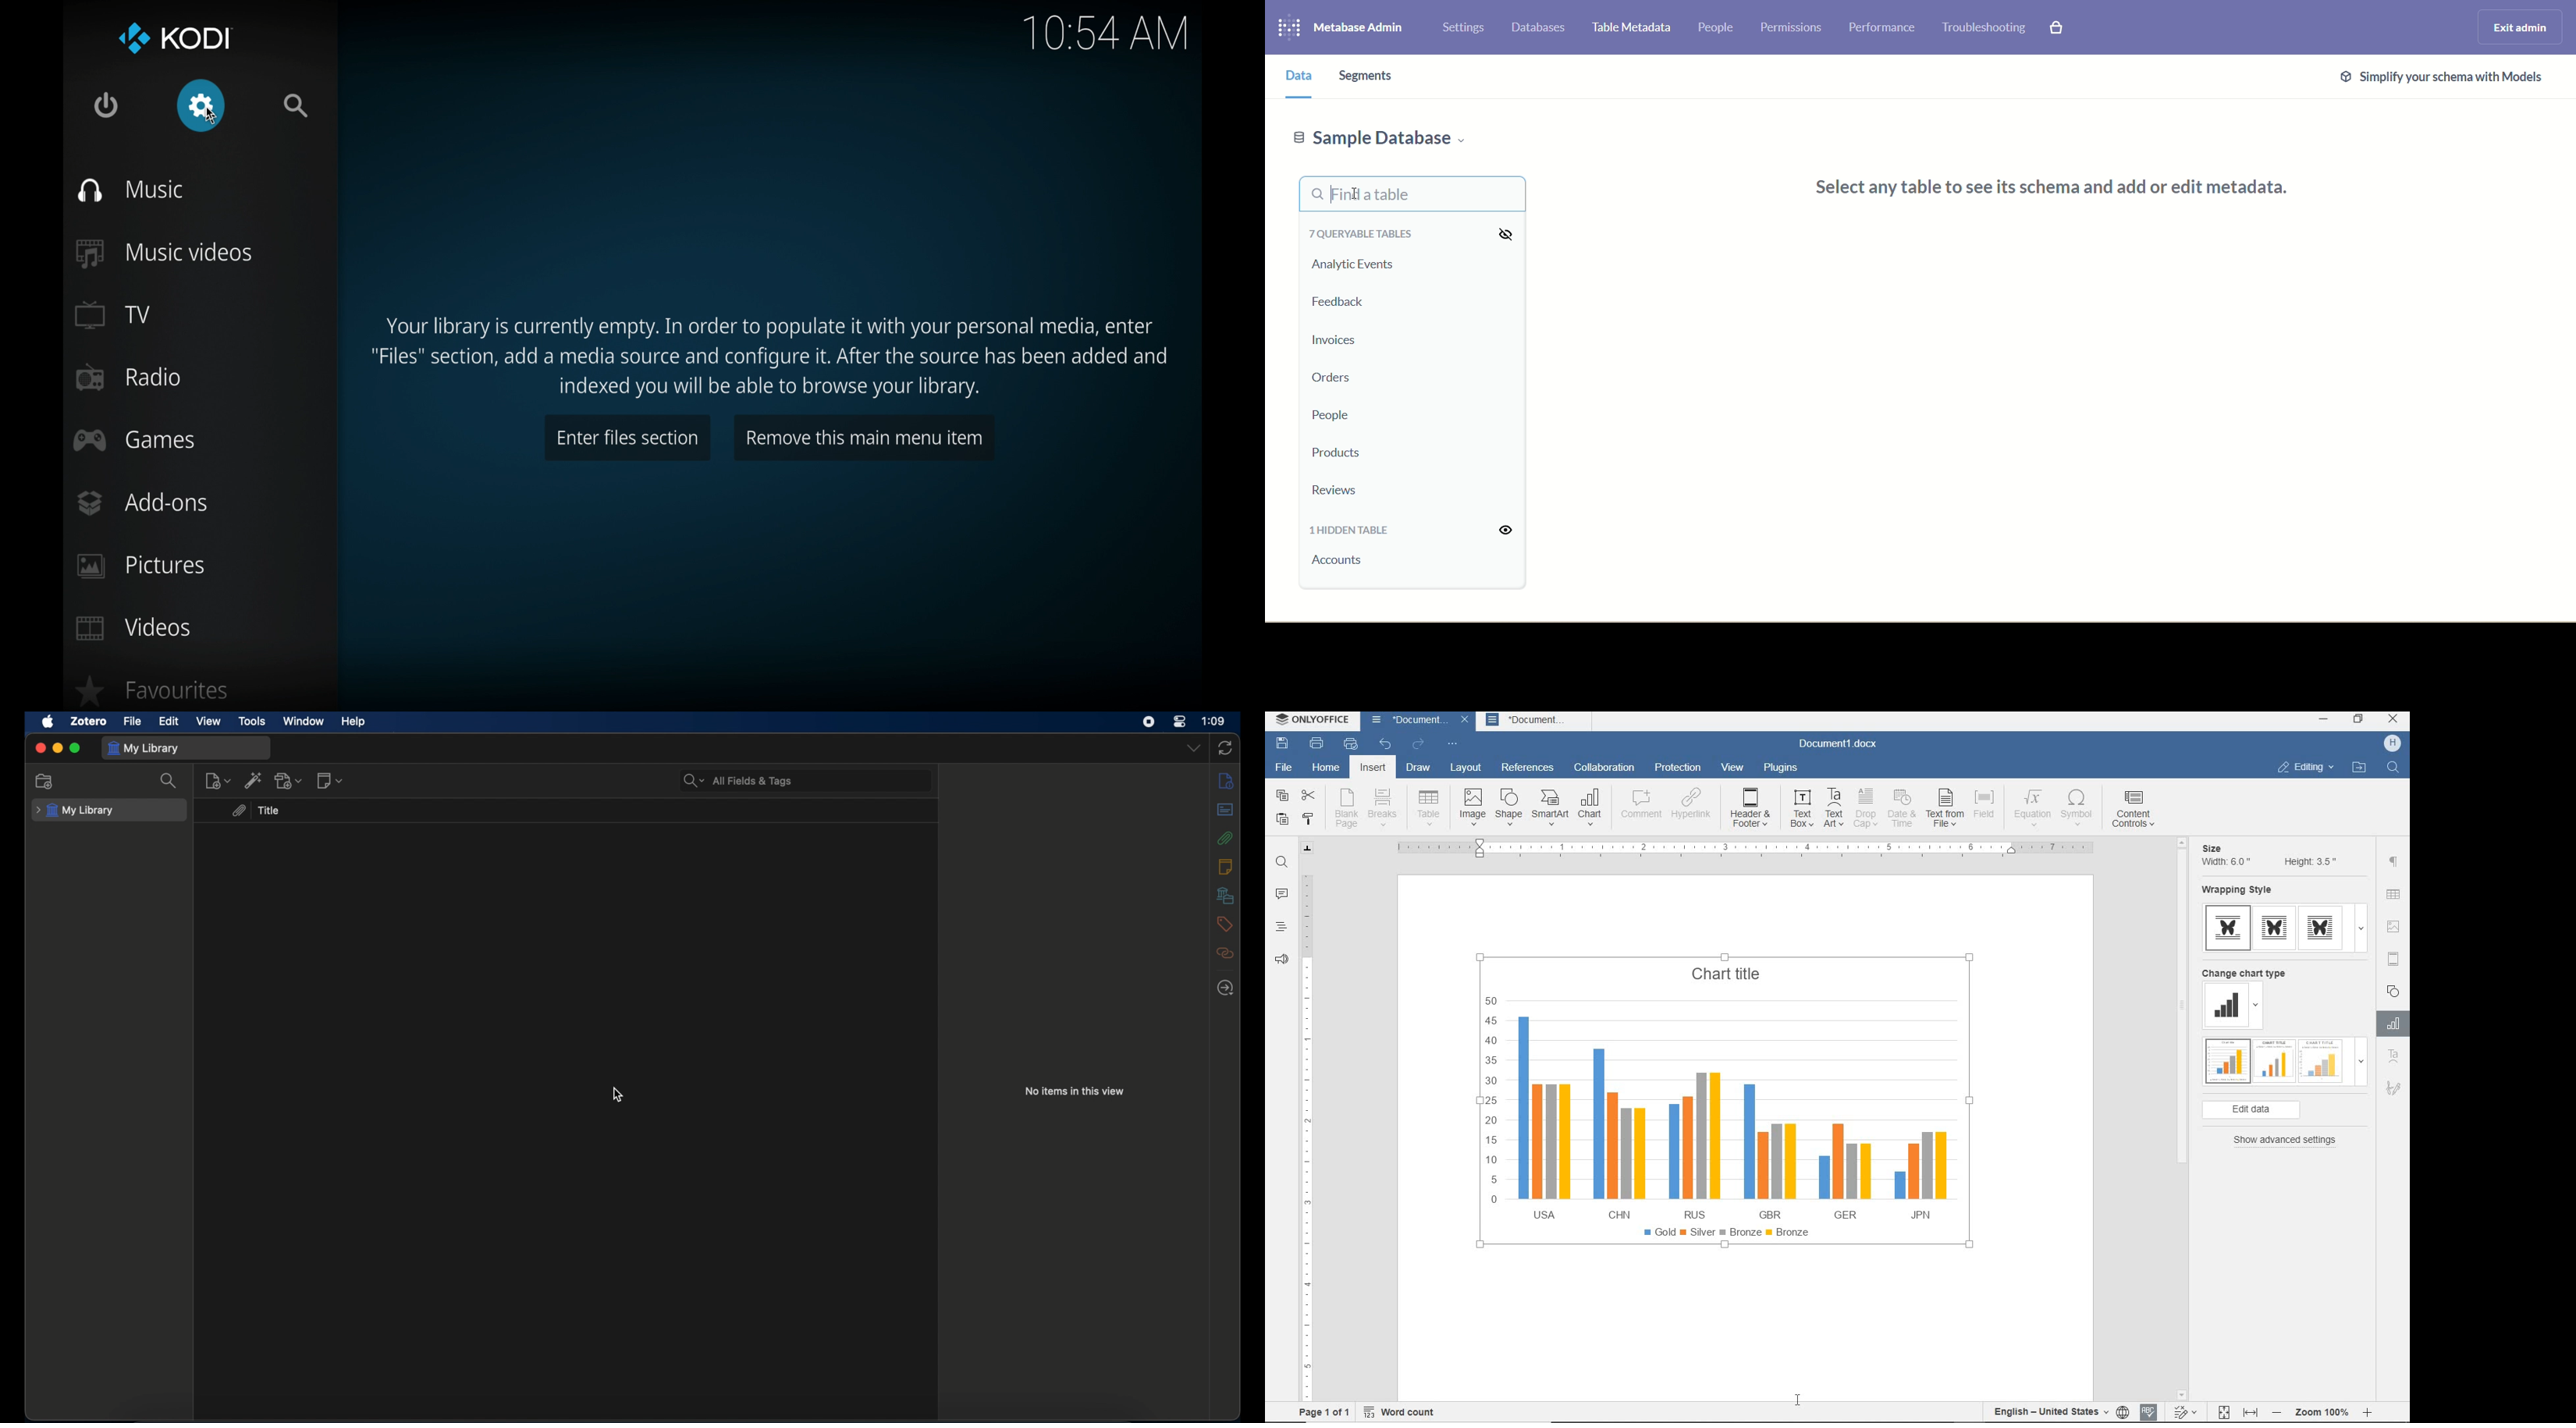 Image resolution: width=2576 pixels, height=1428 pixels. Describe the element at coordinates (1371, 769) in the screenshot. I see `insert` at that location.